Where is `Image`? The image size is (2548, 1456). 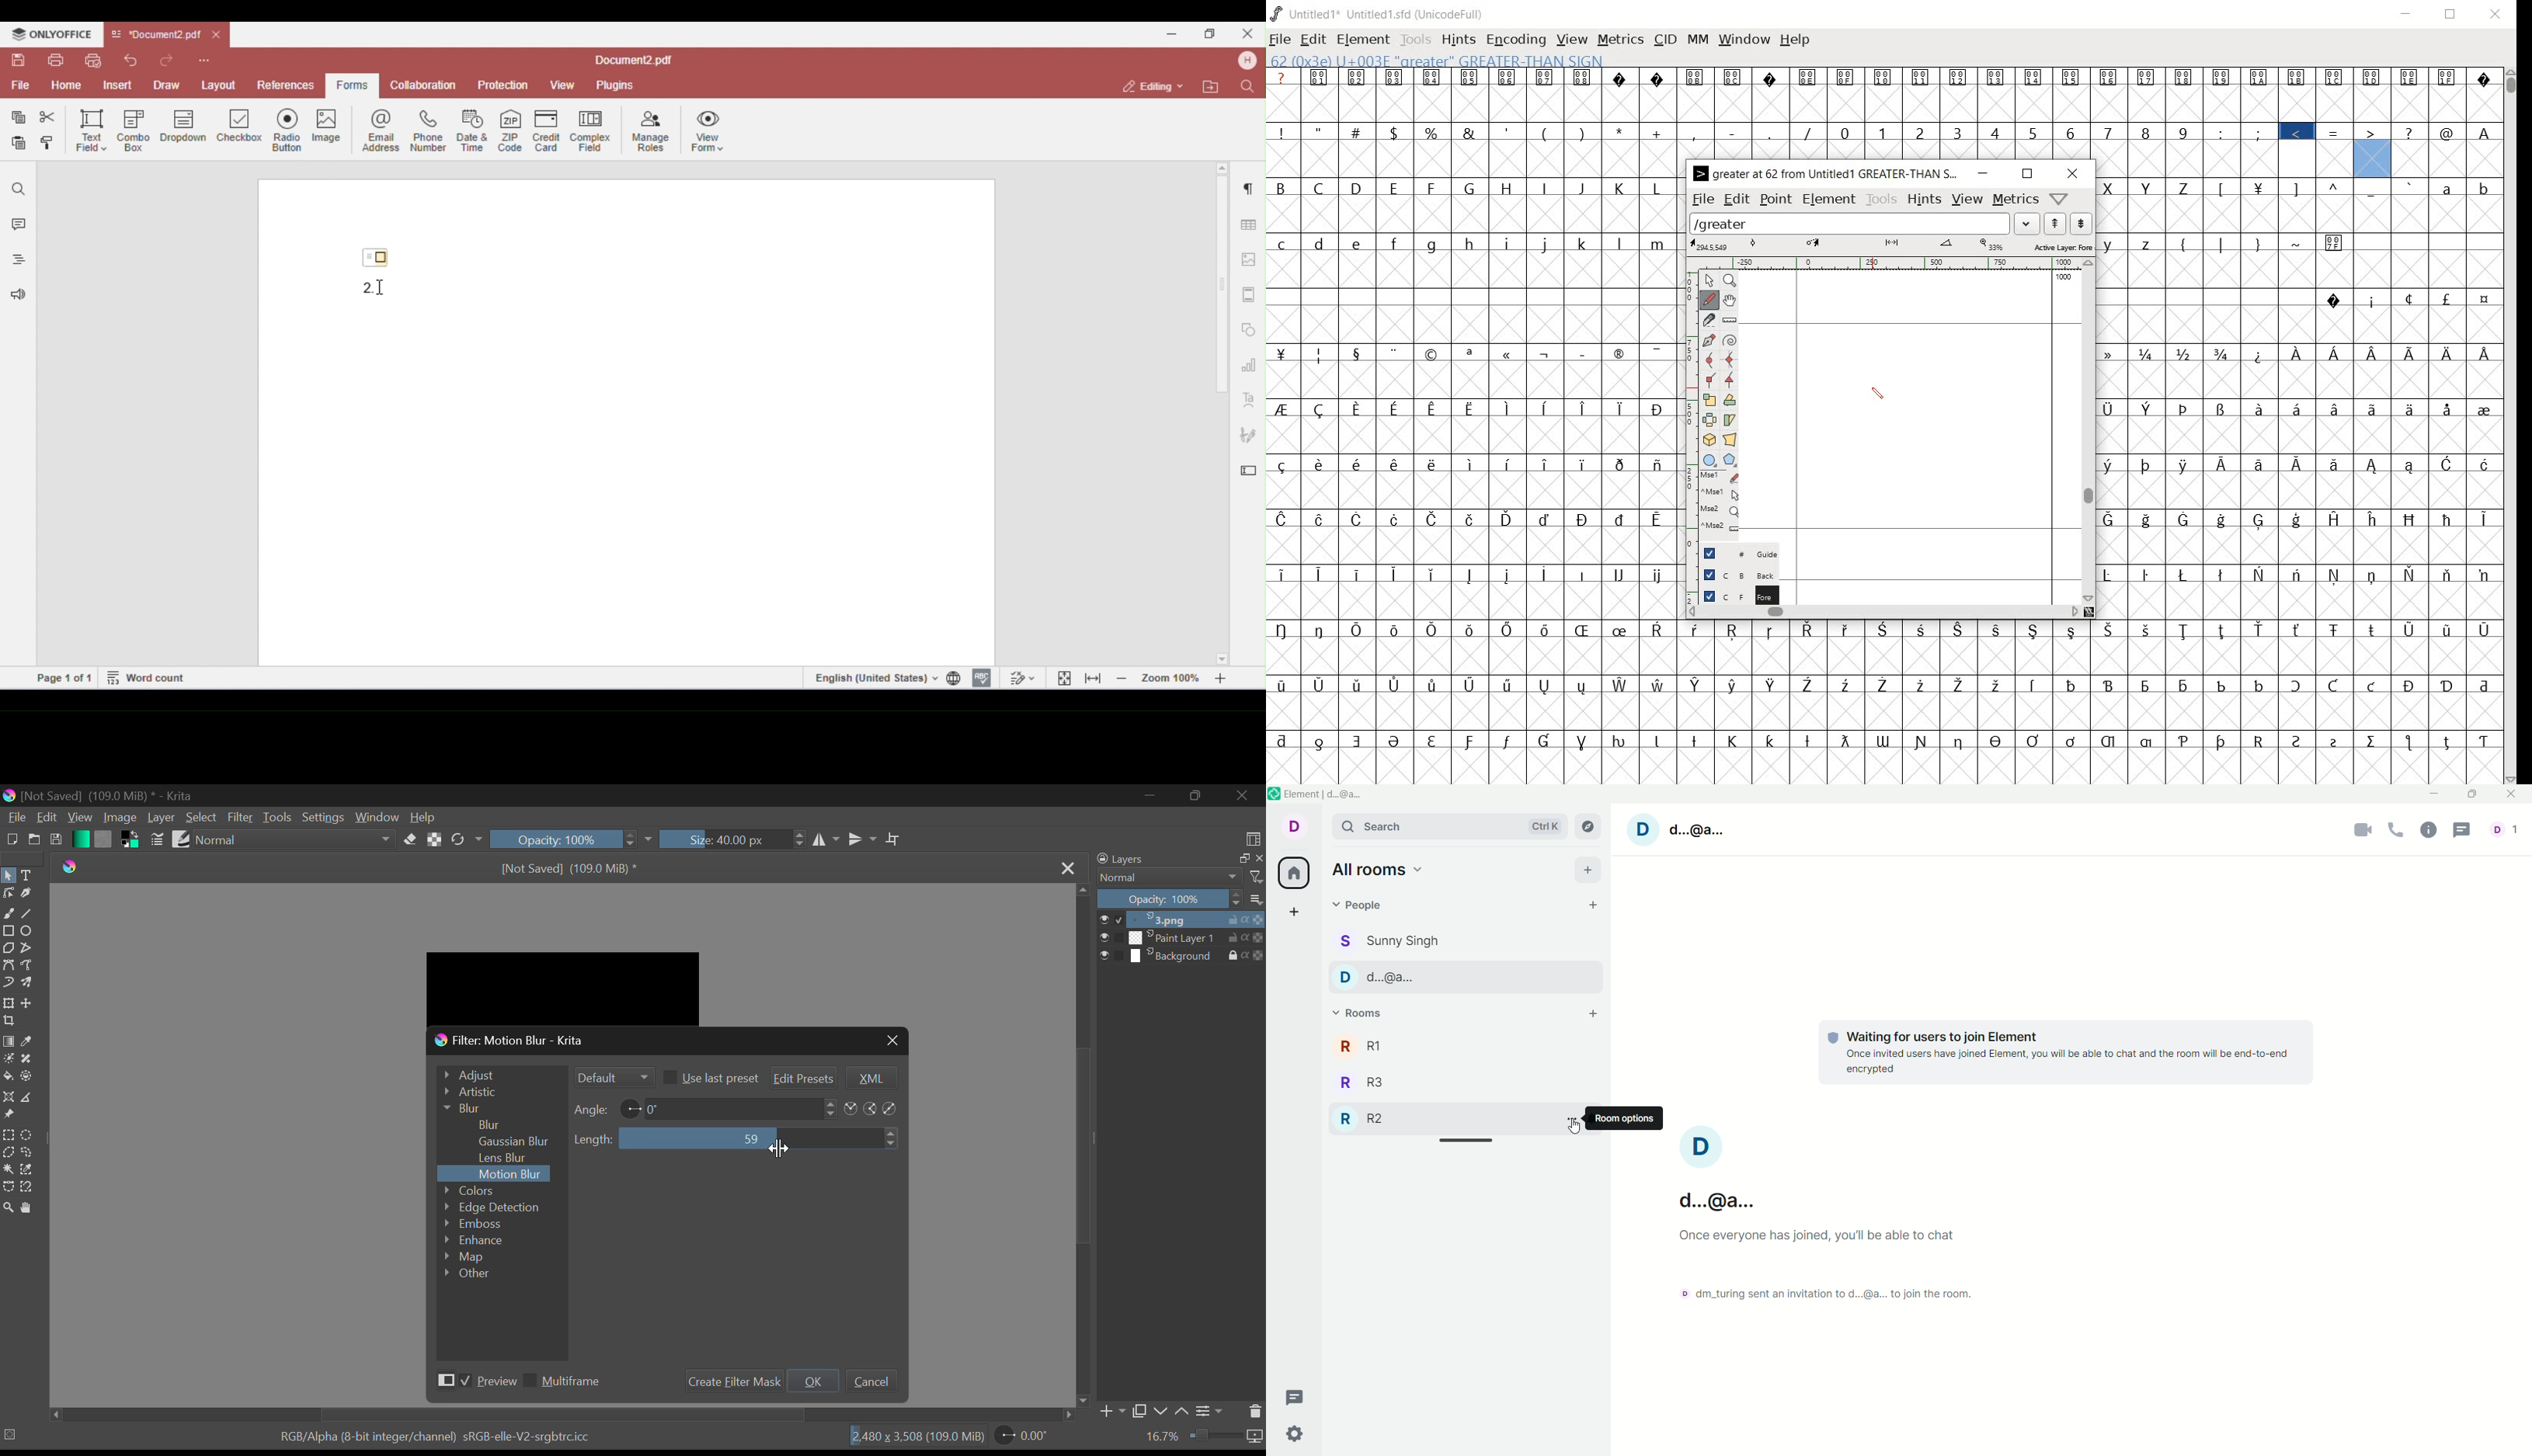
Image is located at coordinates (119, 819).